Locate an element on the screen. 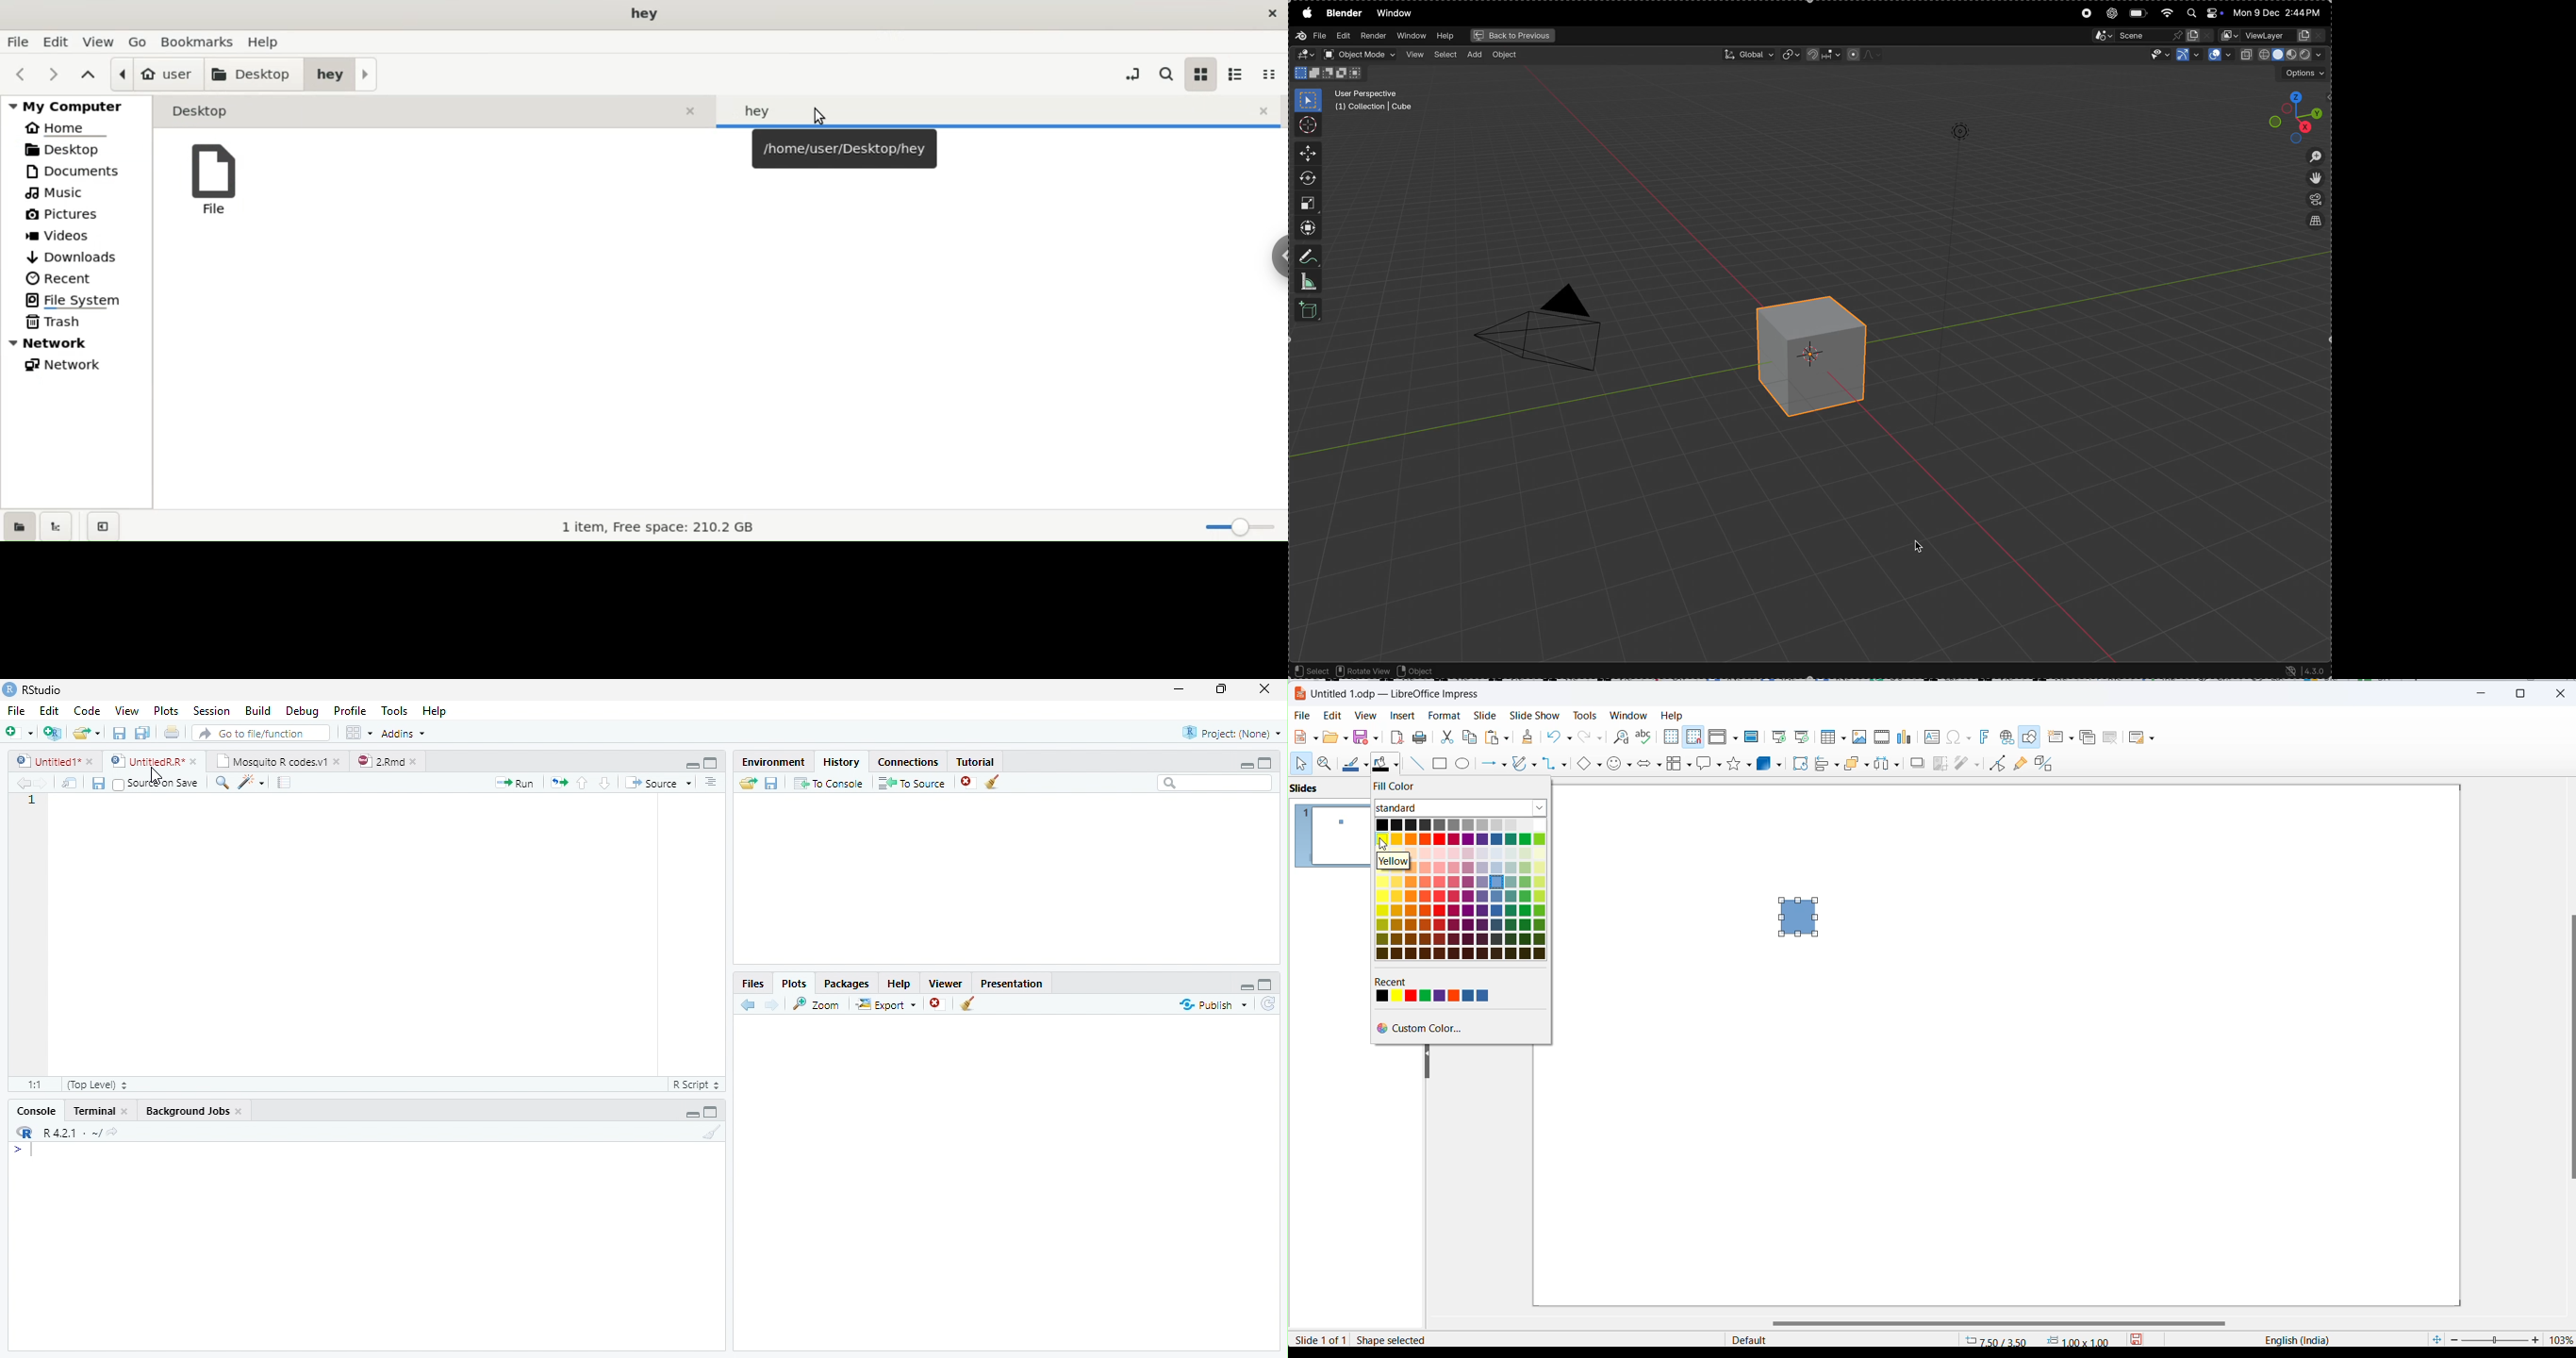  line is located at coordinates (1418, 765).